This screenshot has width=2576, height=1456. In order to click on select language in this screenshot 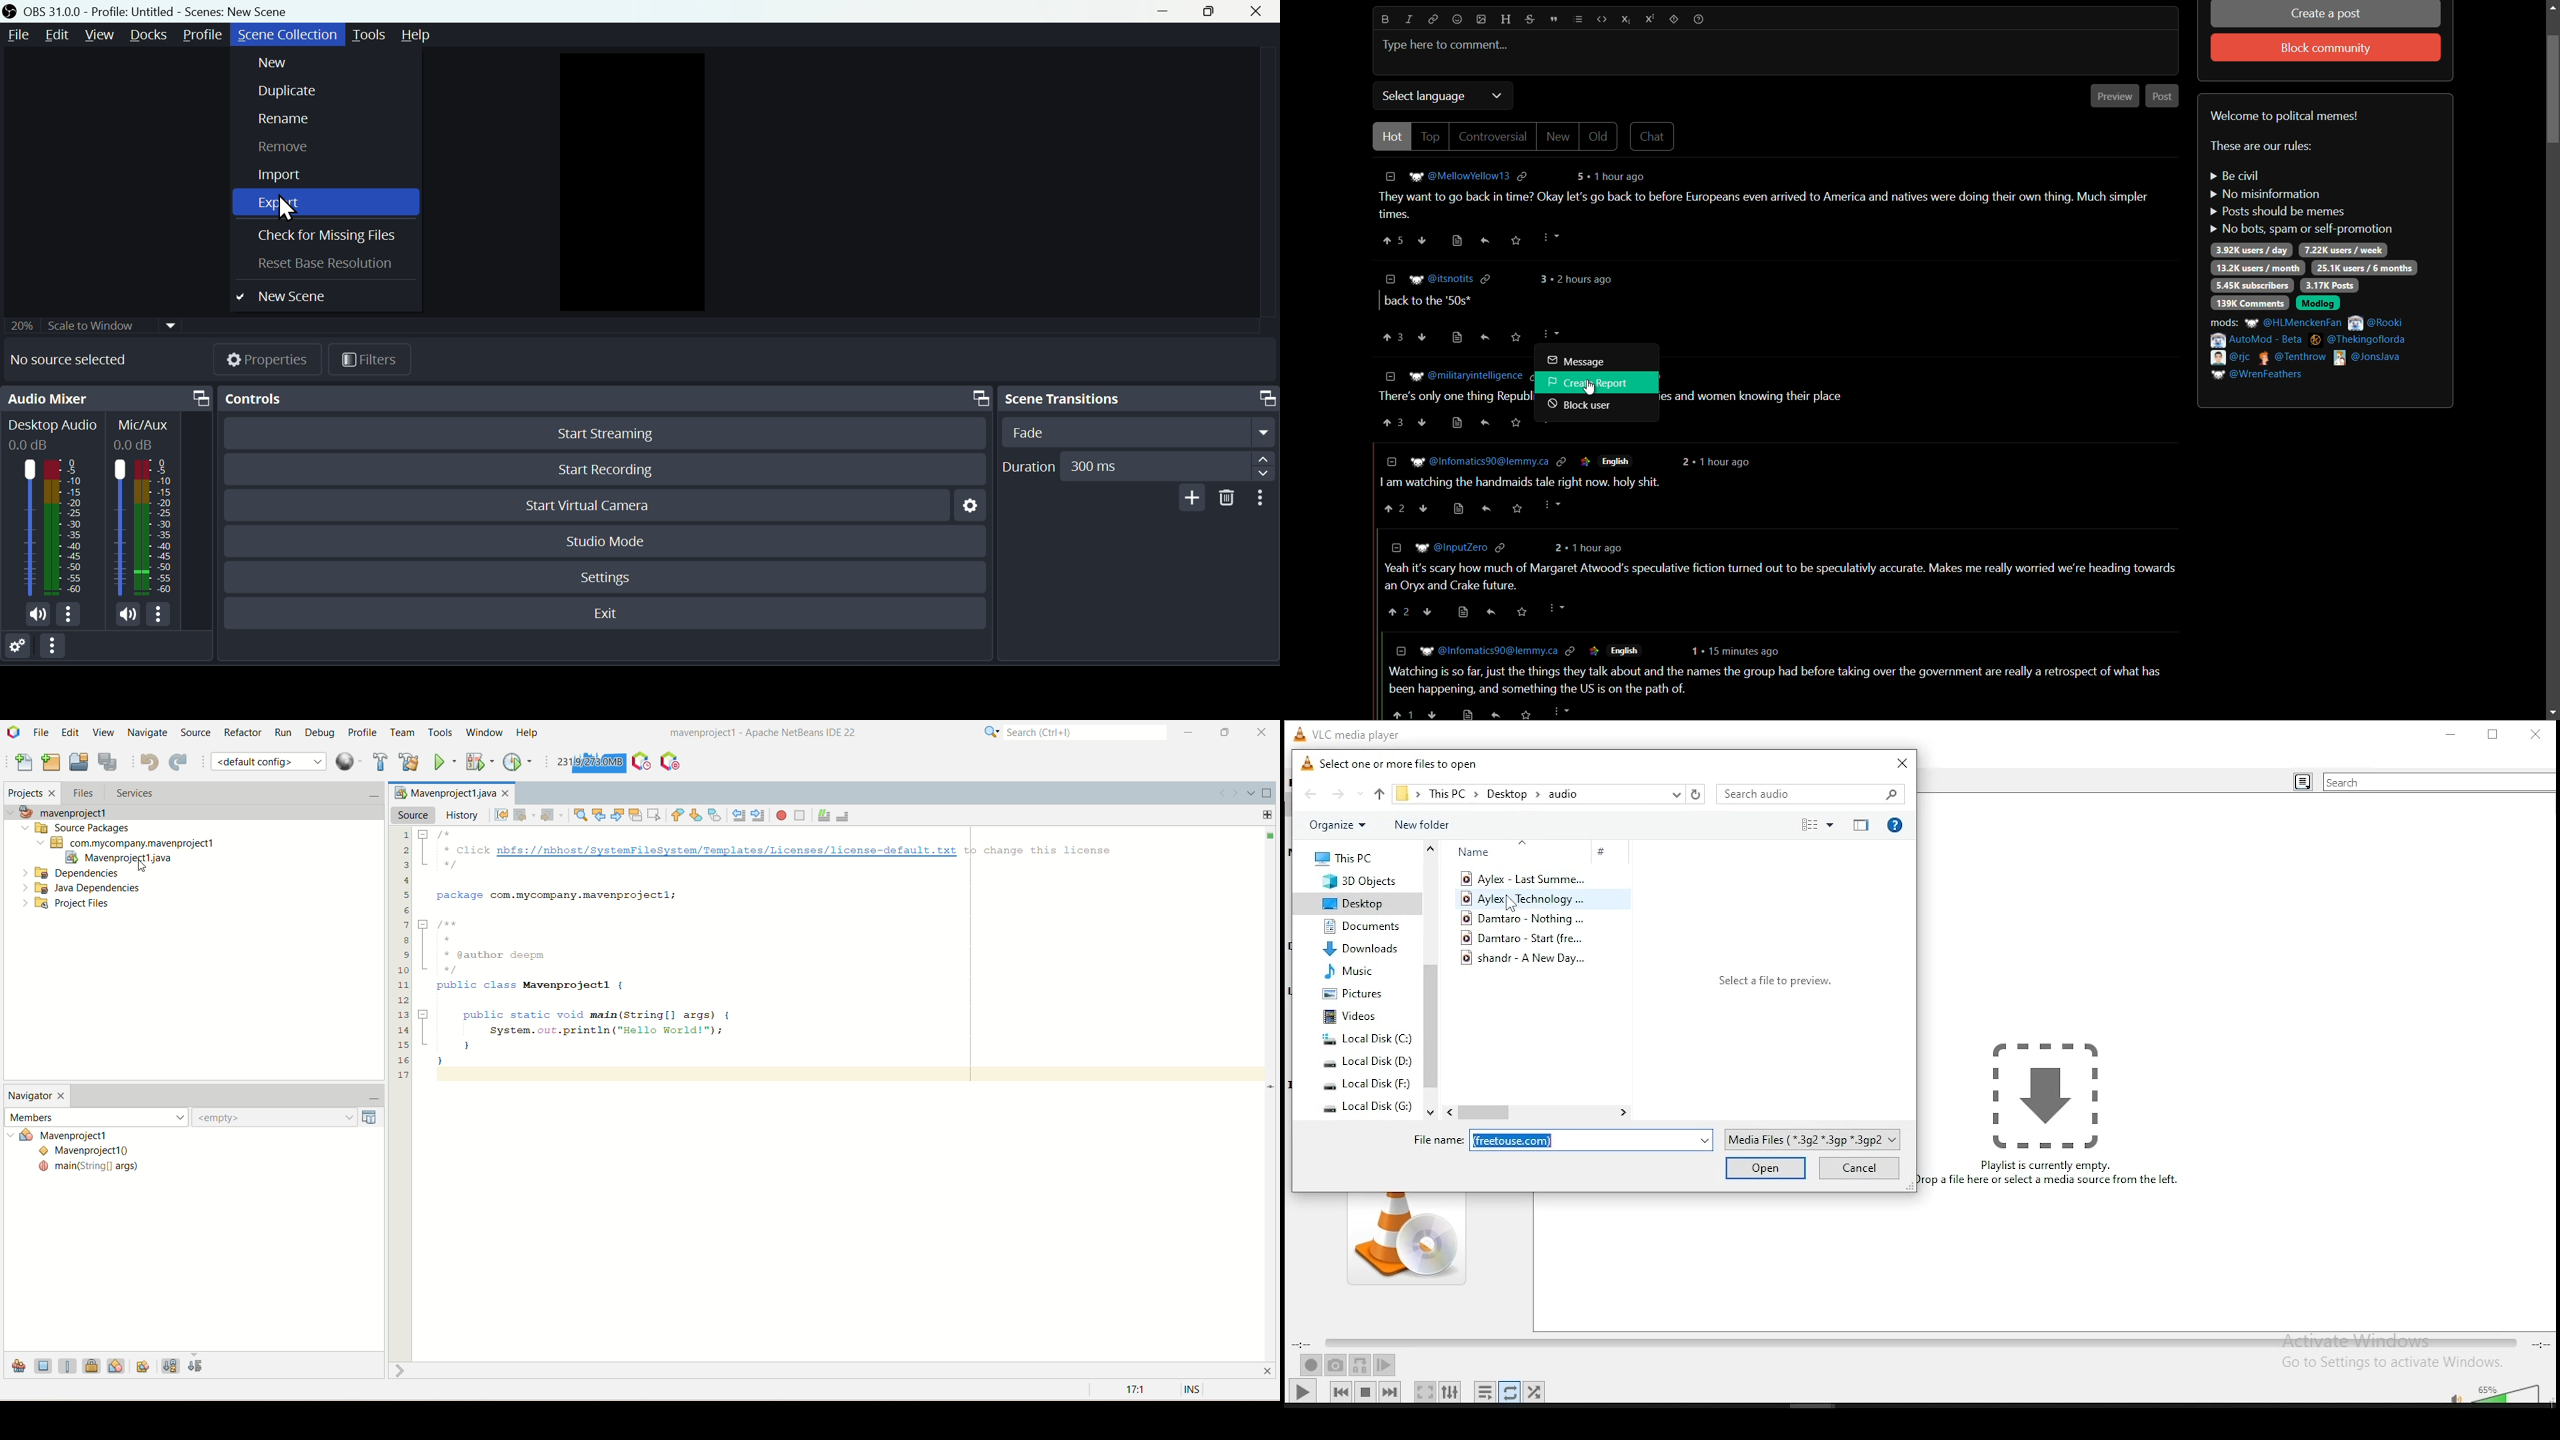, I will do `click(1422, 97)`.